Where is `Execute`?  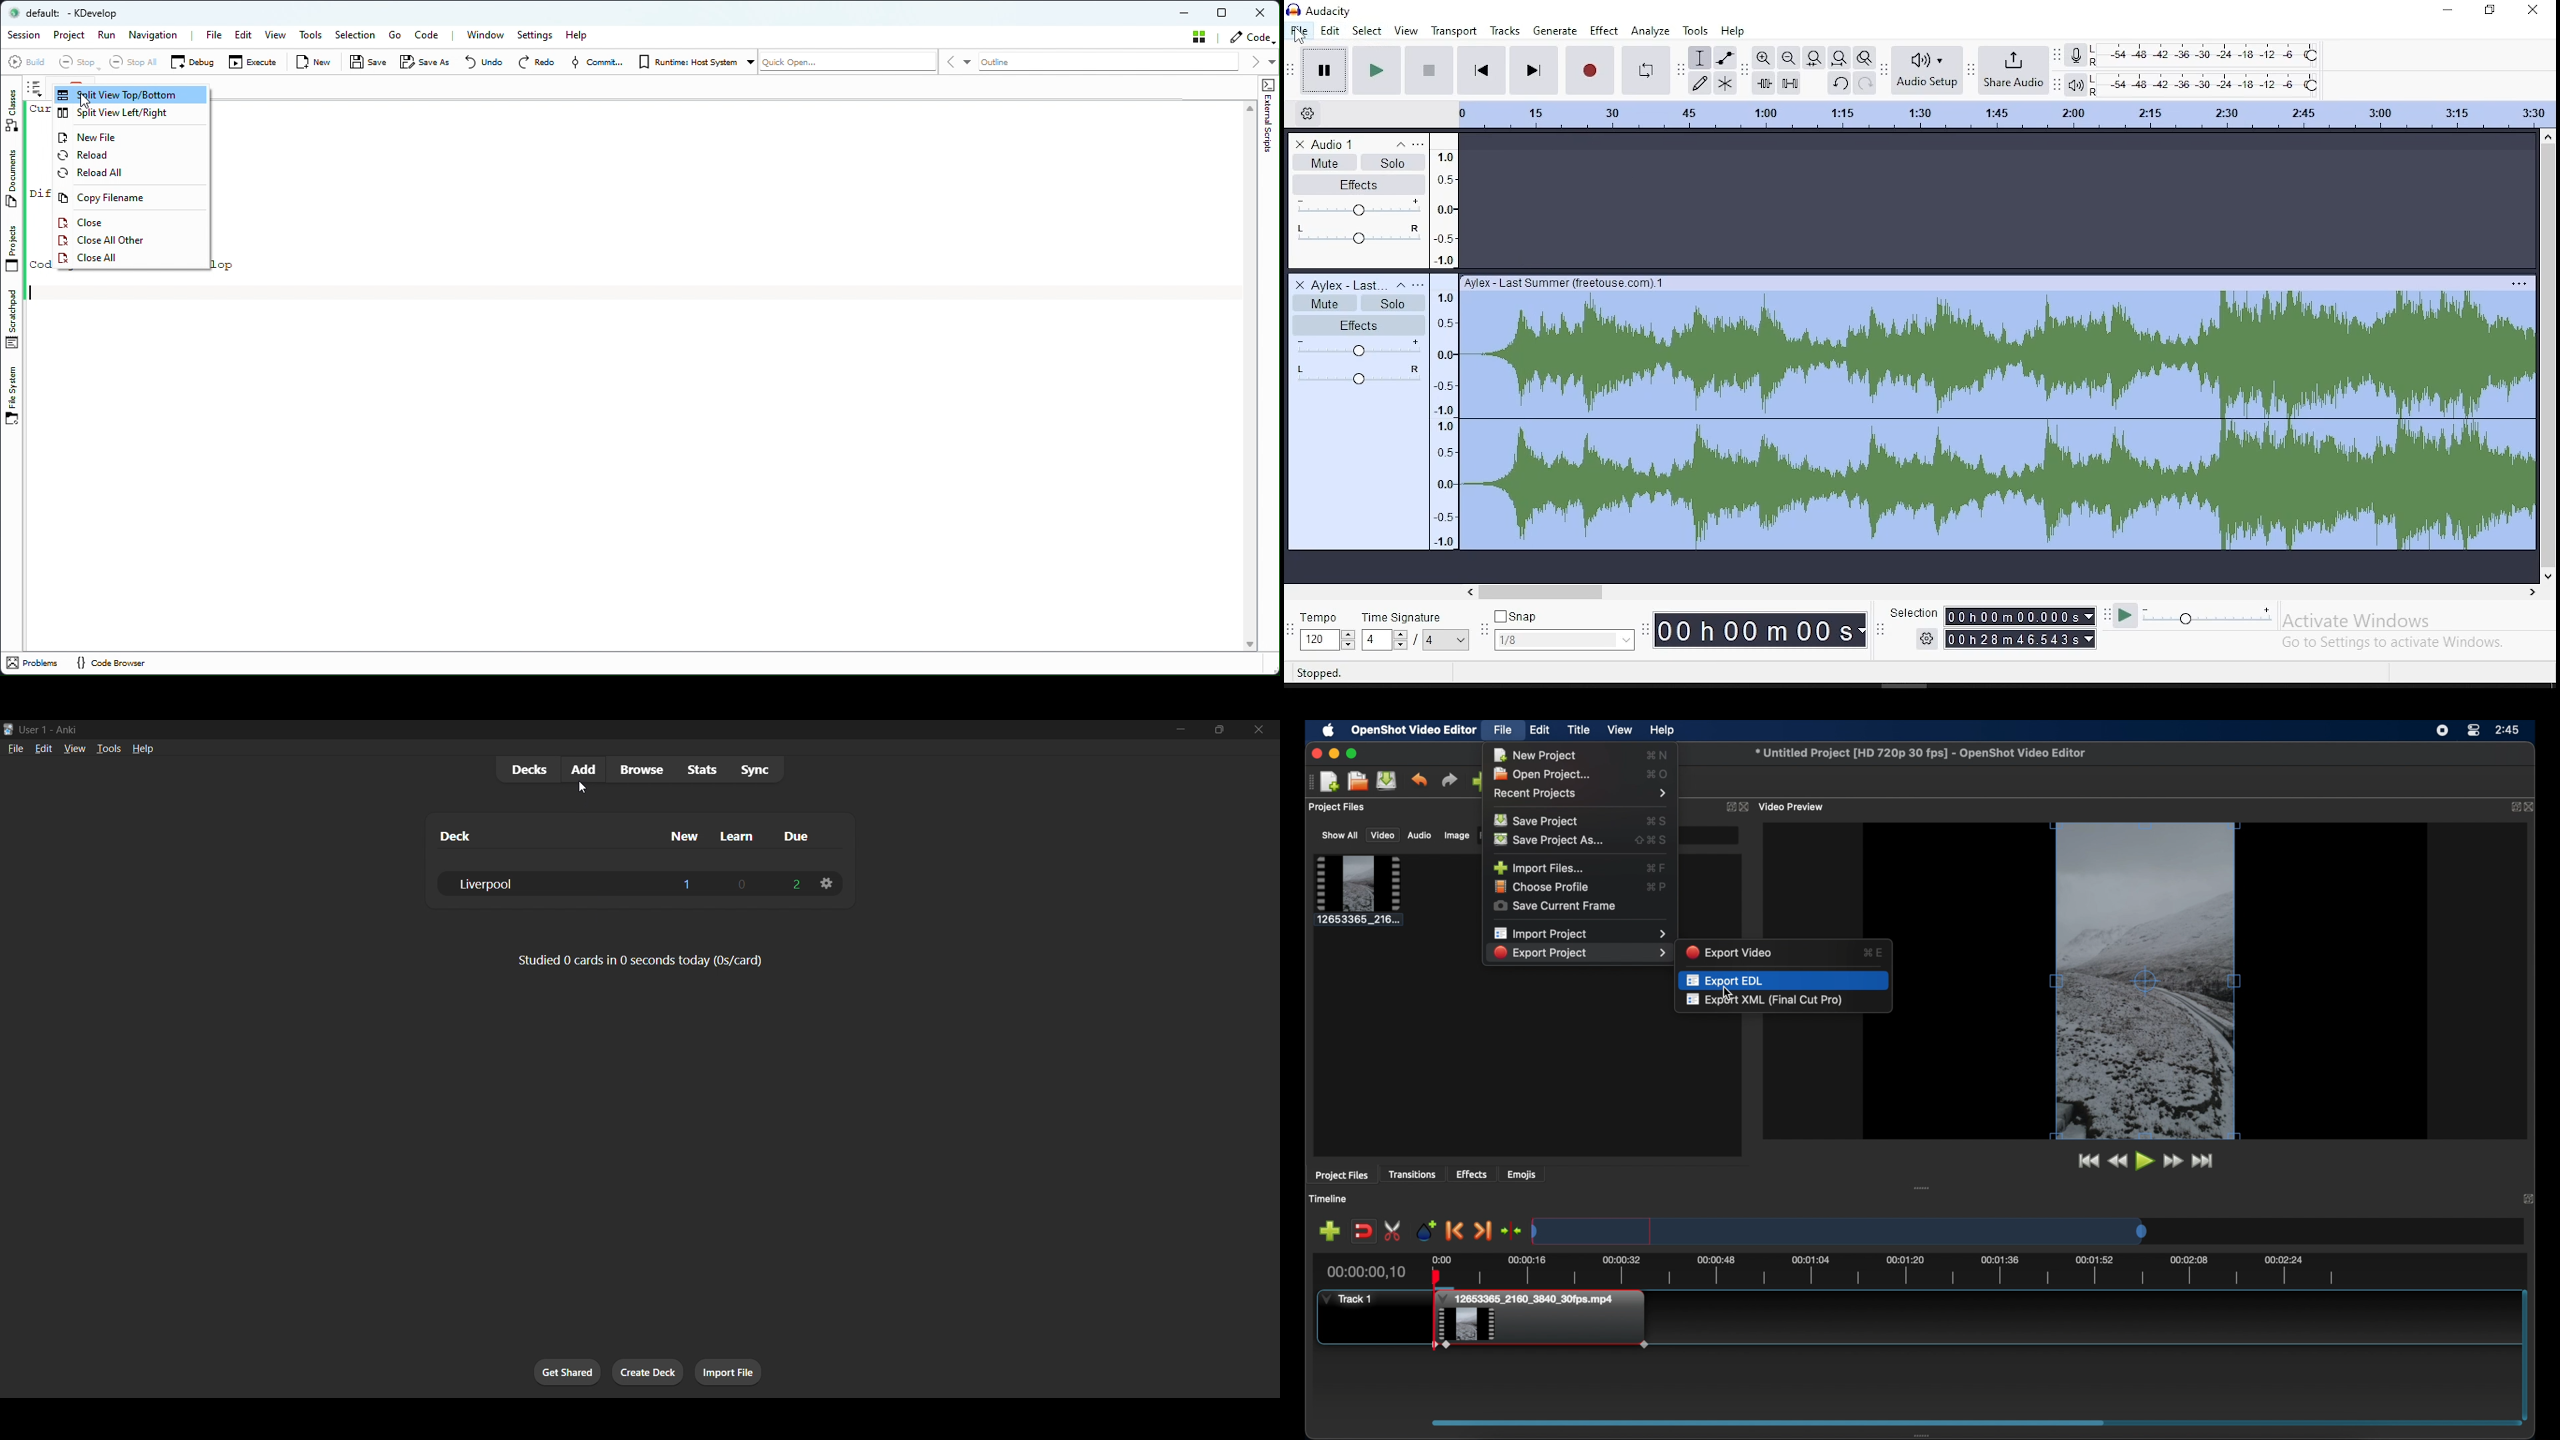 Execute is located at coordinates (254, 62).